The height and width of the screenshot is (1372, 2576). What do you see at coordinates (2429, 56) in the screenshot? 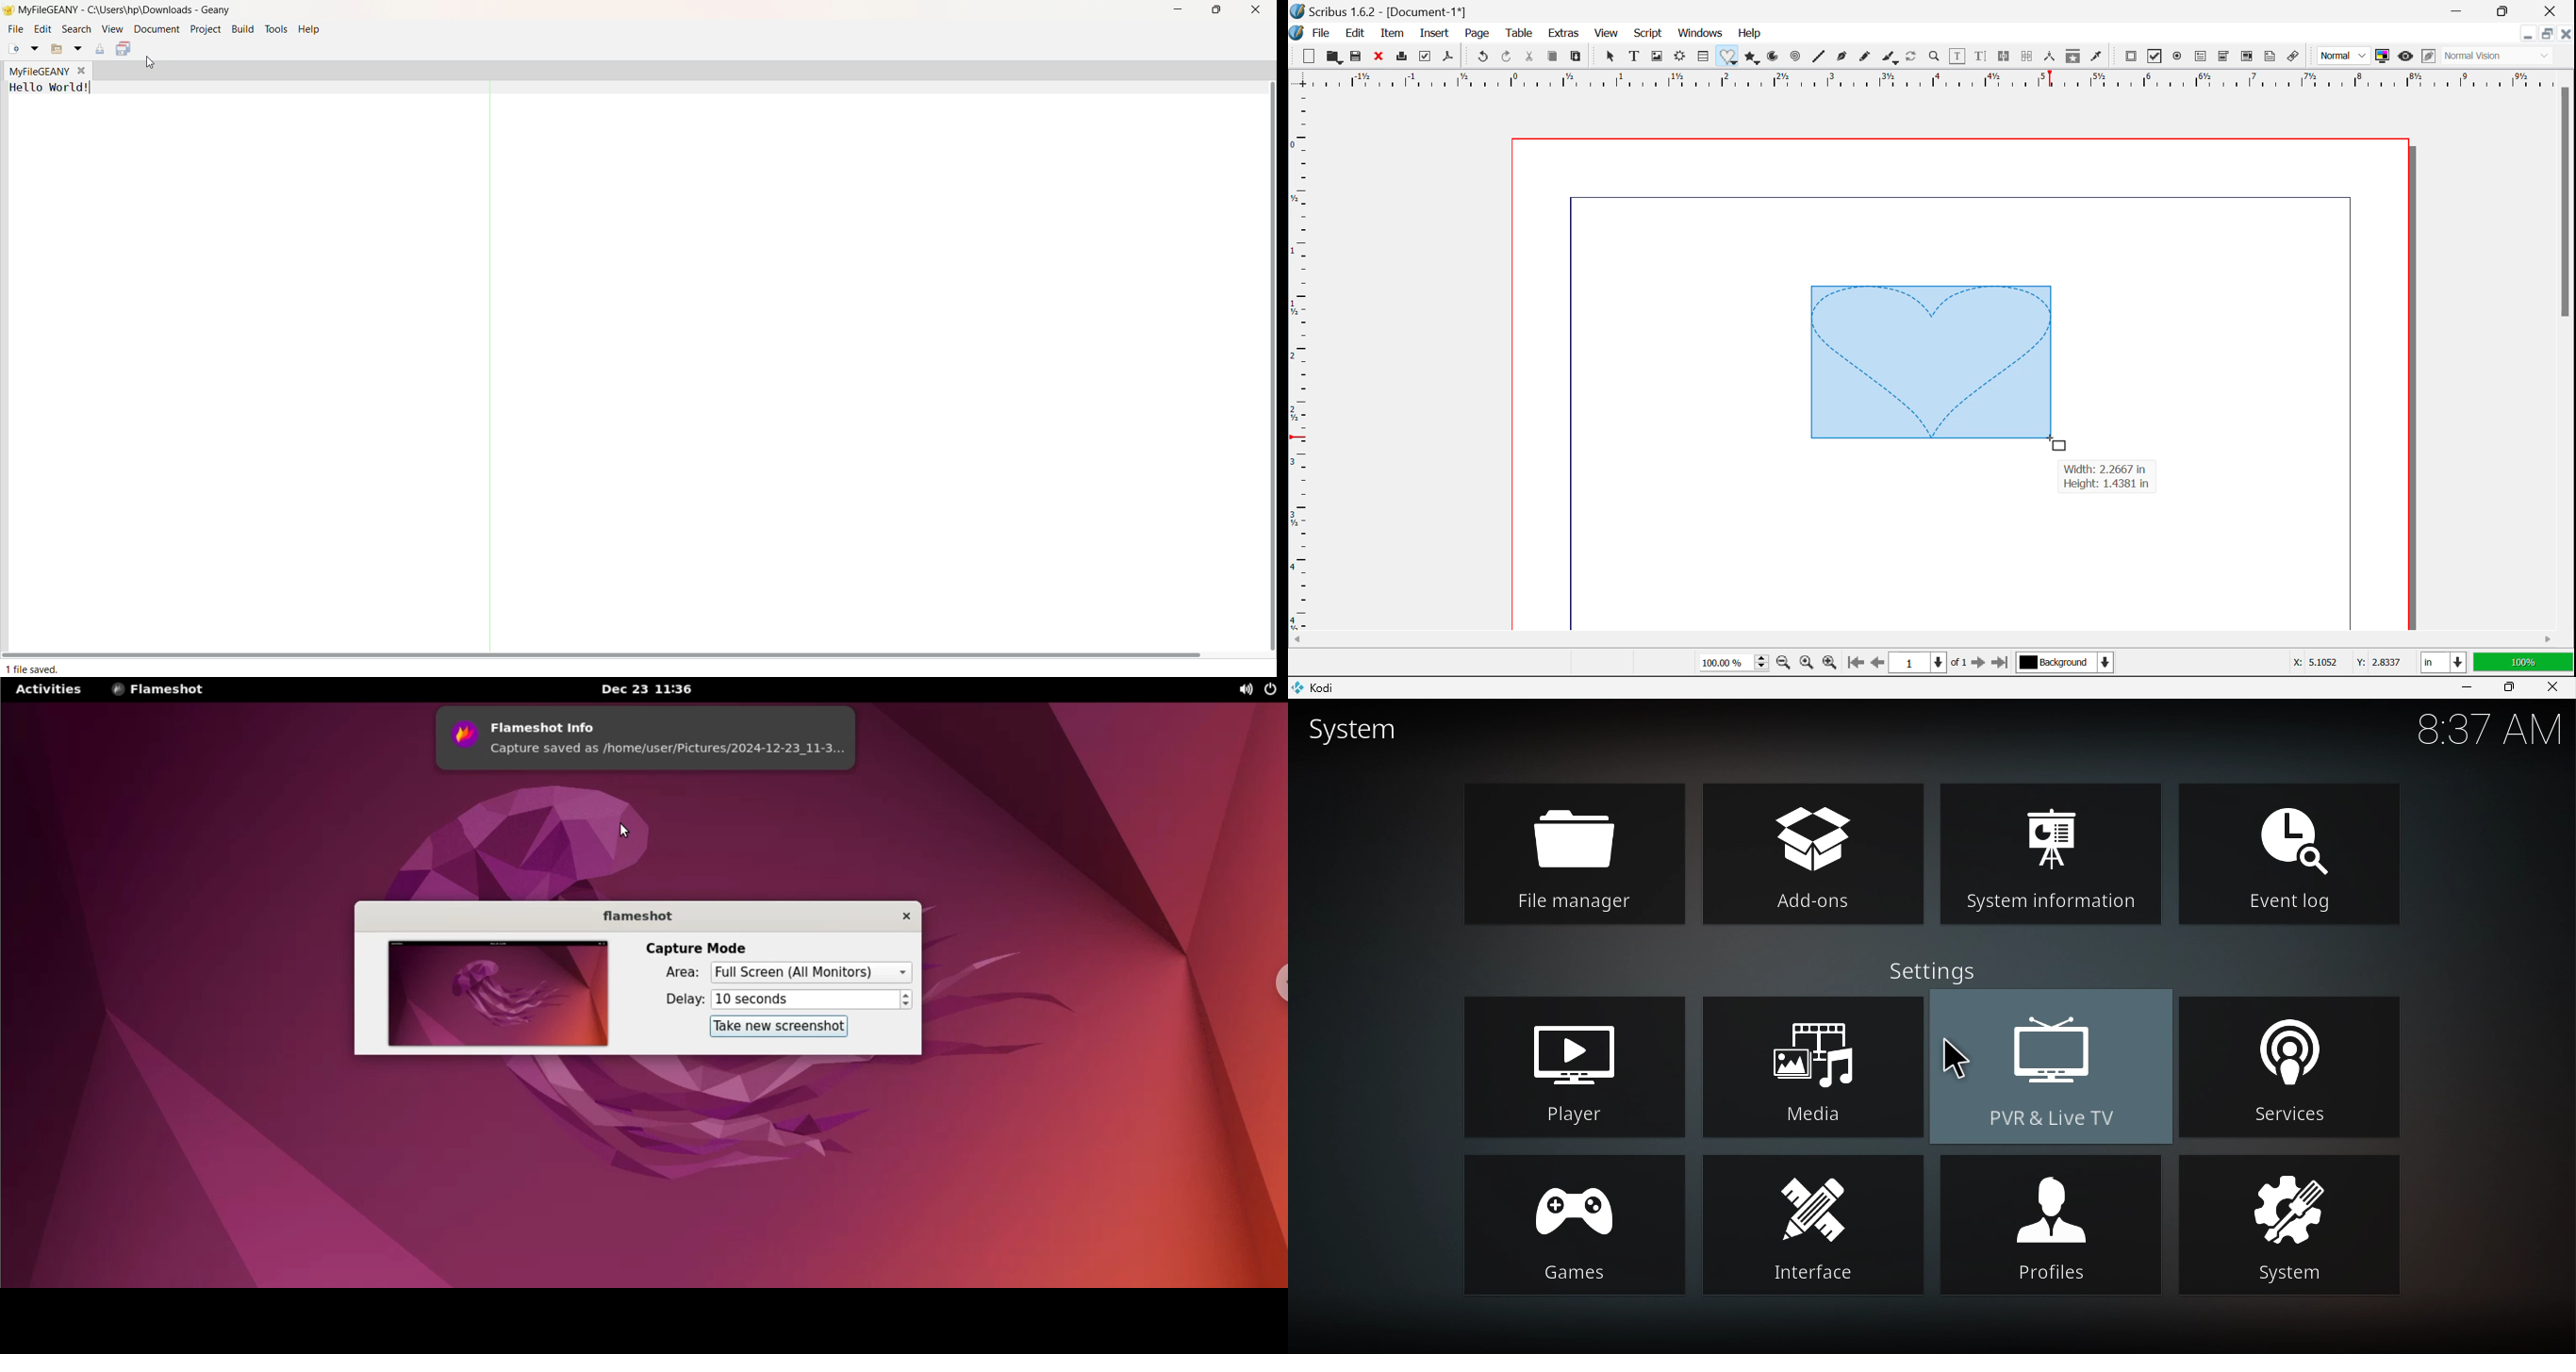
I see `Edit in Preview Mode` at bounding box center [2429, 56].